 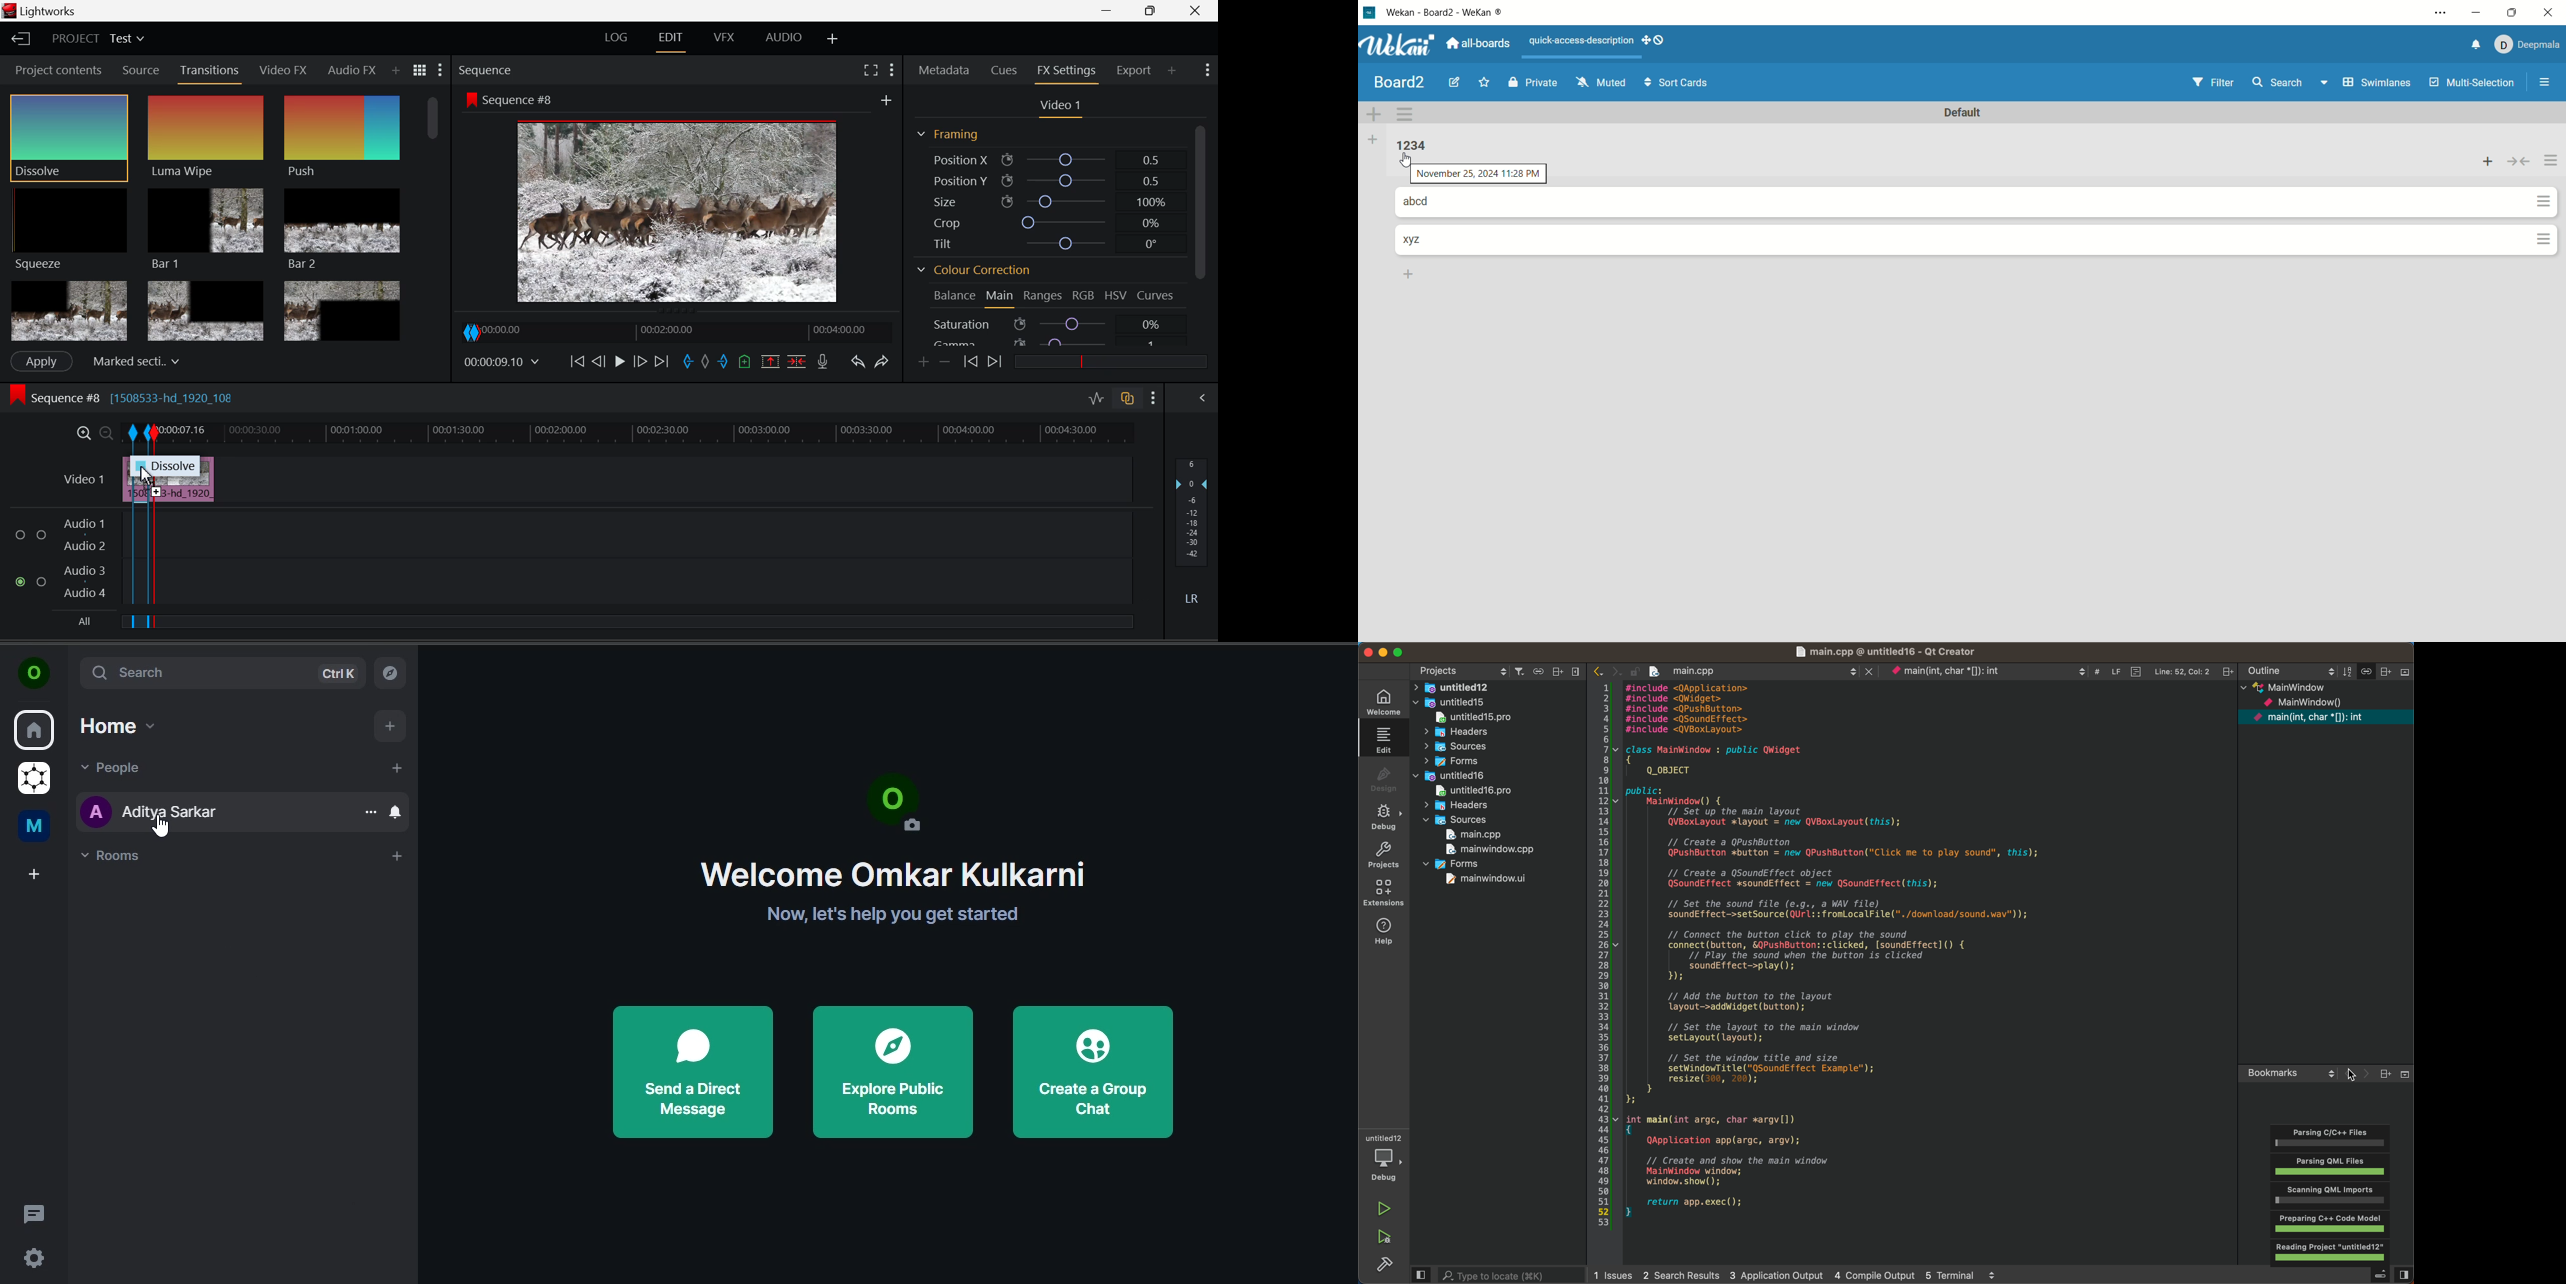 I want to click on Avatar, so click(x=896, y=803).